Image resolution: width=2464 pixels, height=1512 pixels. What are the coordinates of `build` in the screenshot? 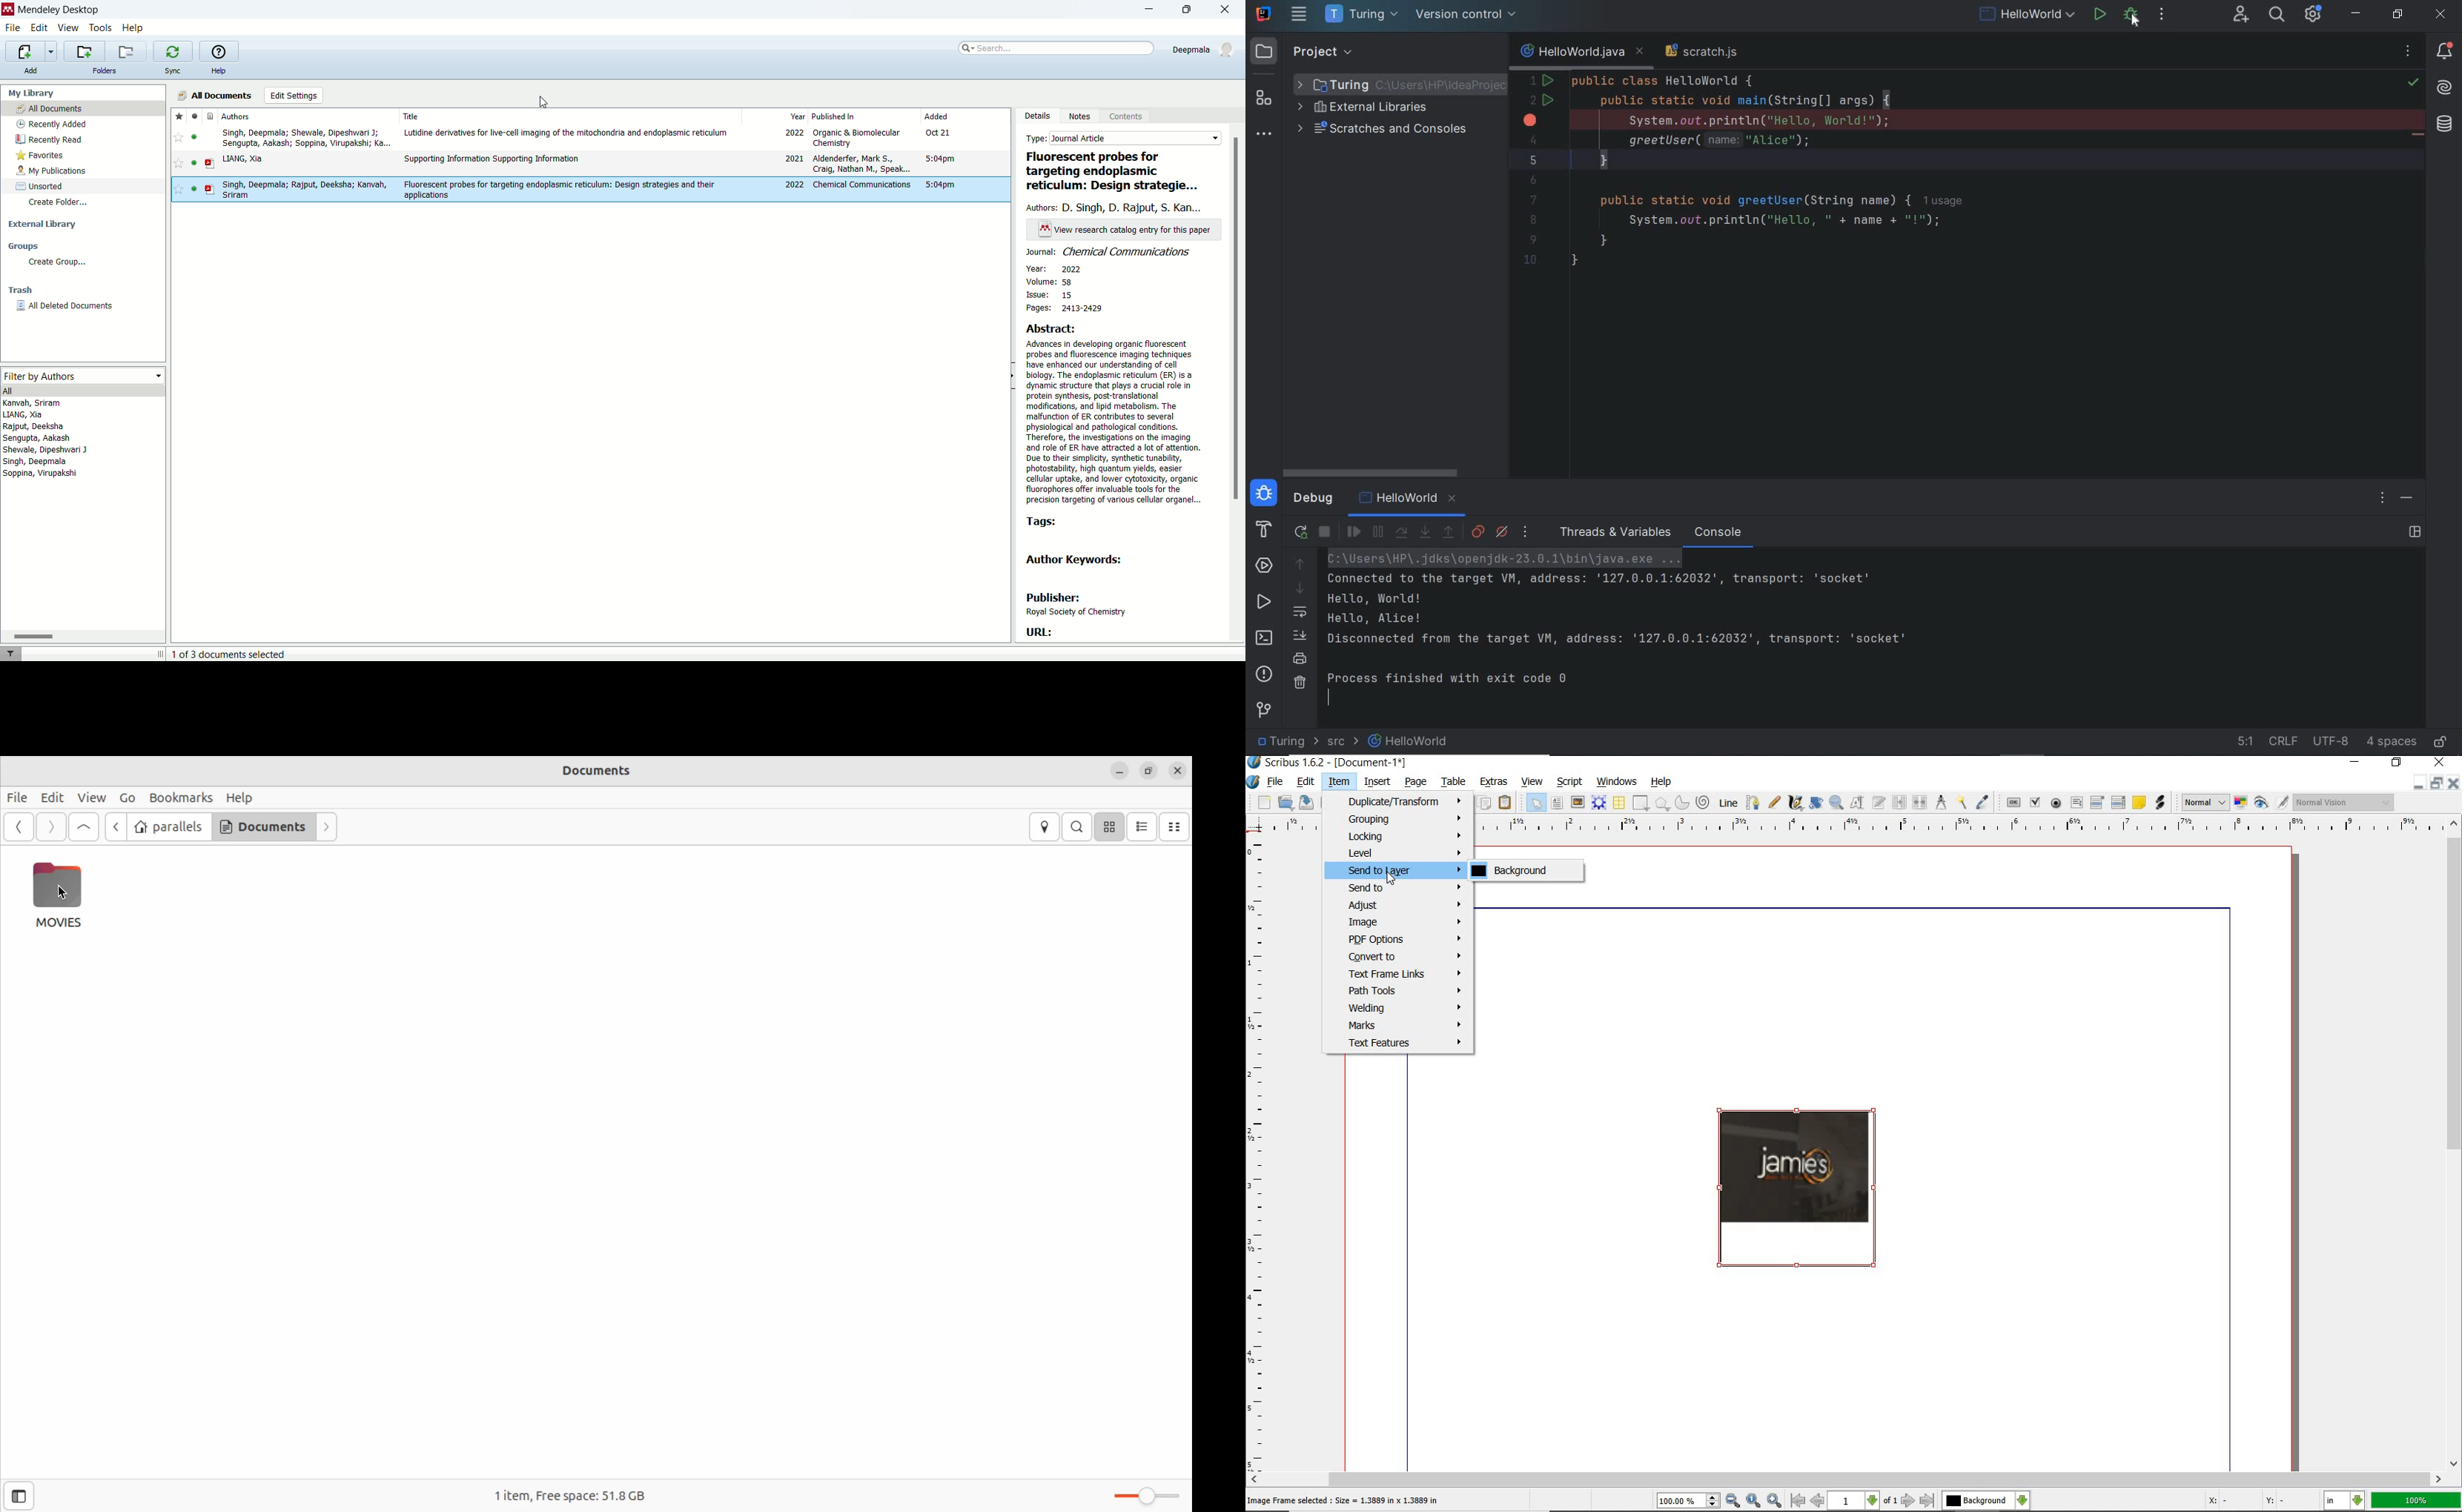 It's located at (1261, 532).